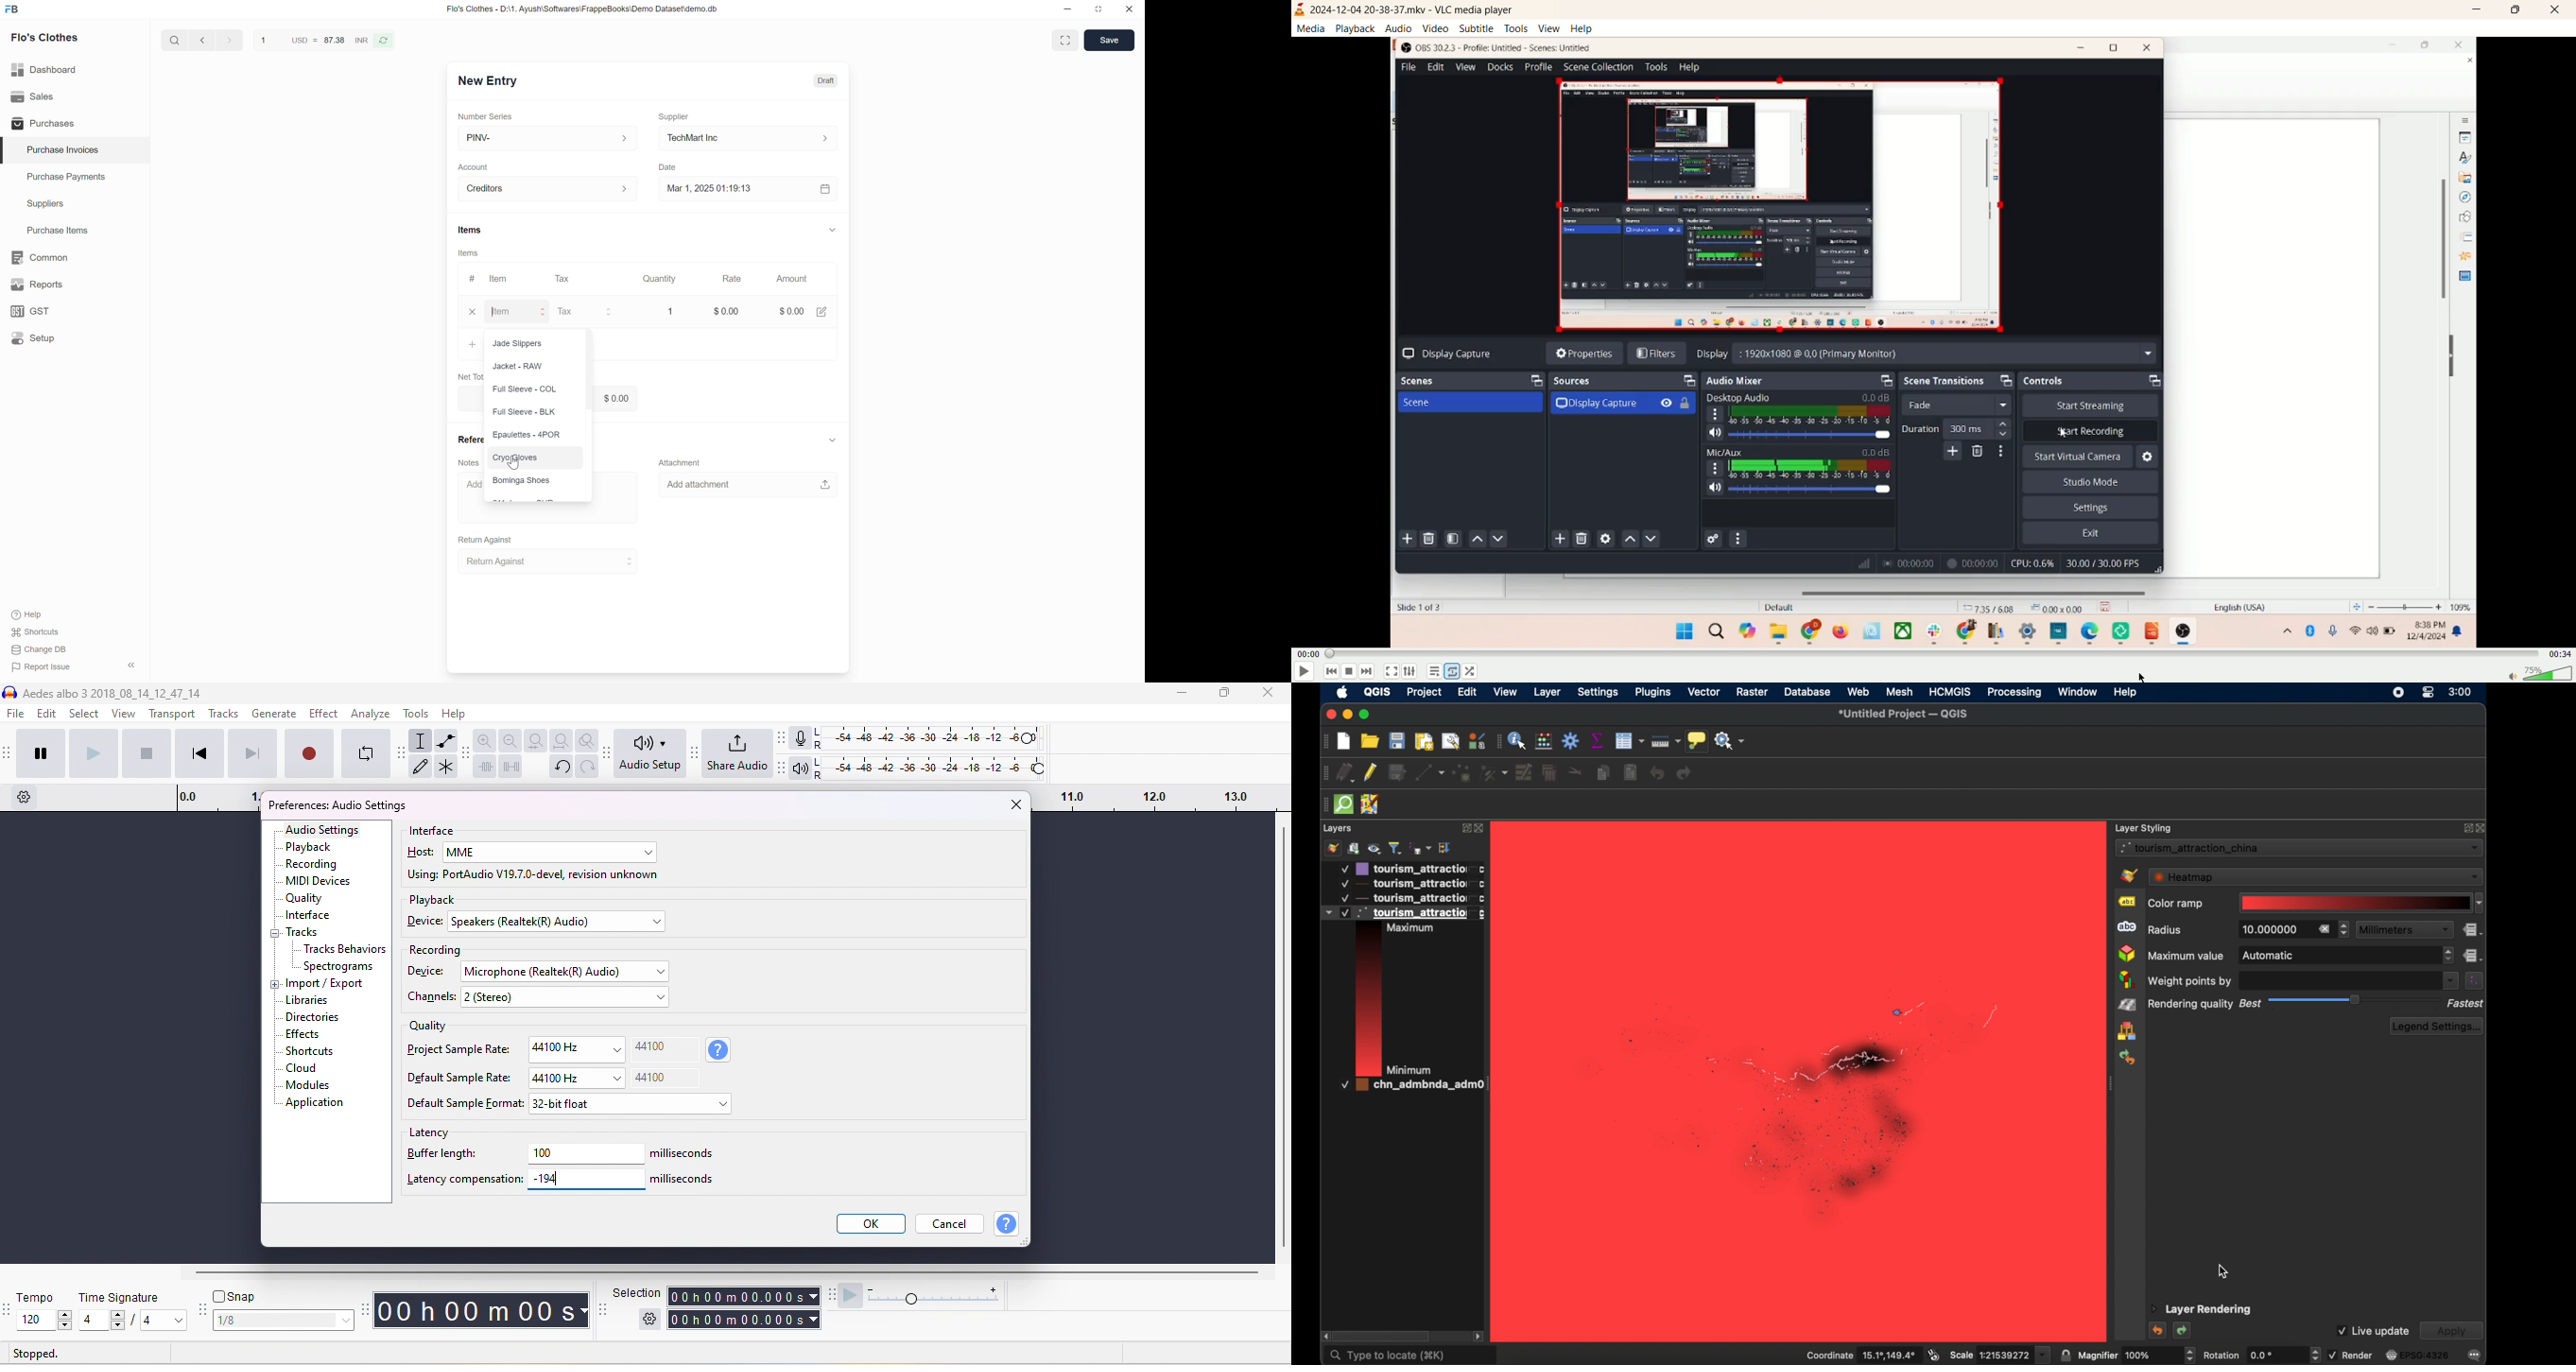  What do you see at coordinates (1575, 772) in the screenshot?
I see `cut features` at bounding box center [1575, 772].